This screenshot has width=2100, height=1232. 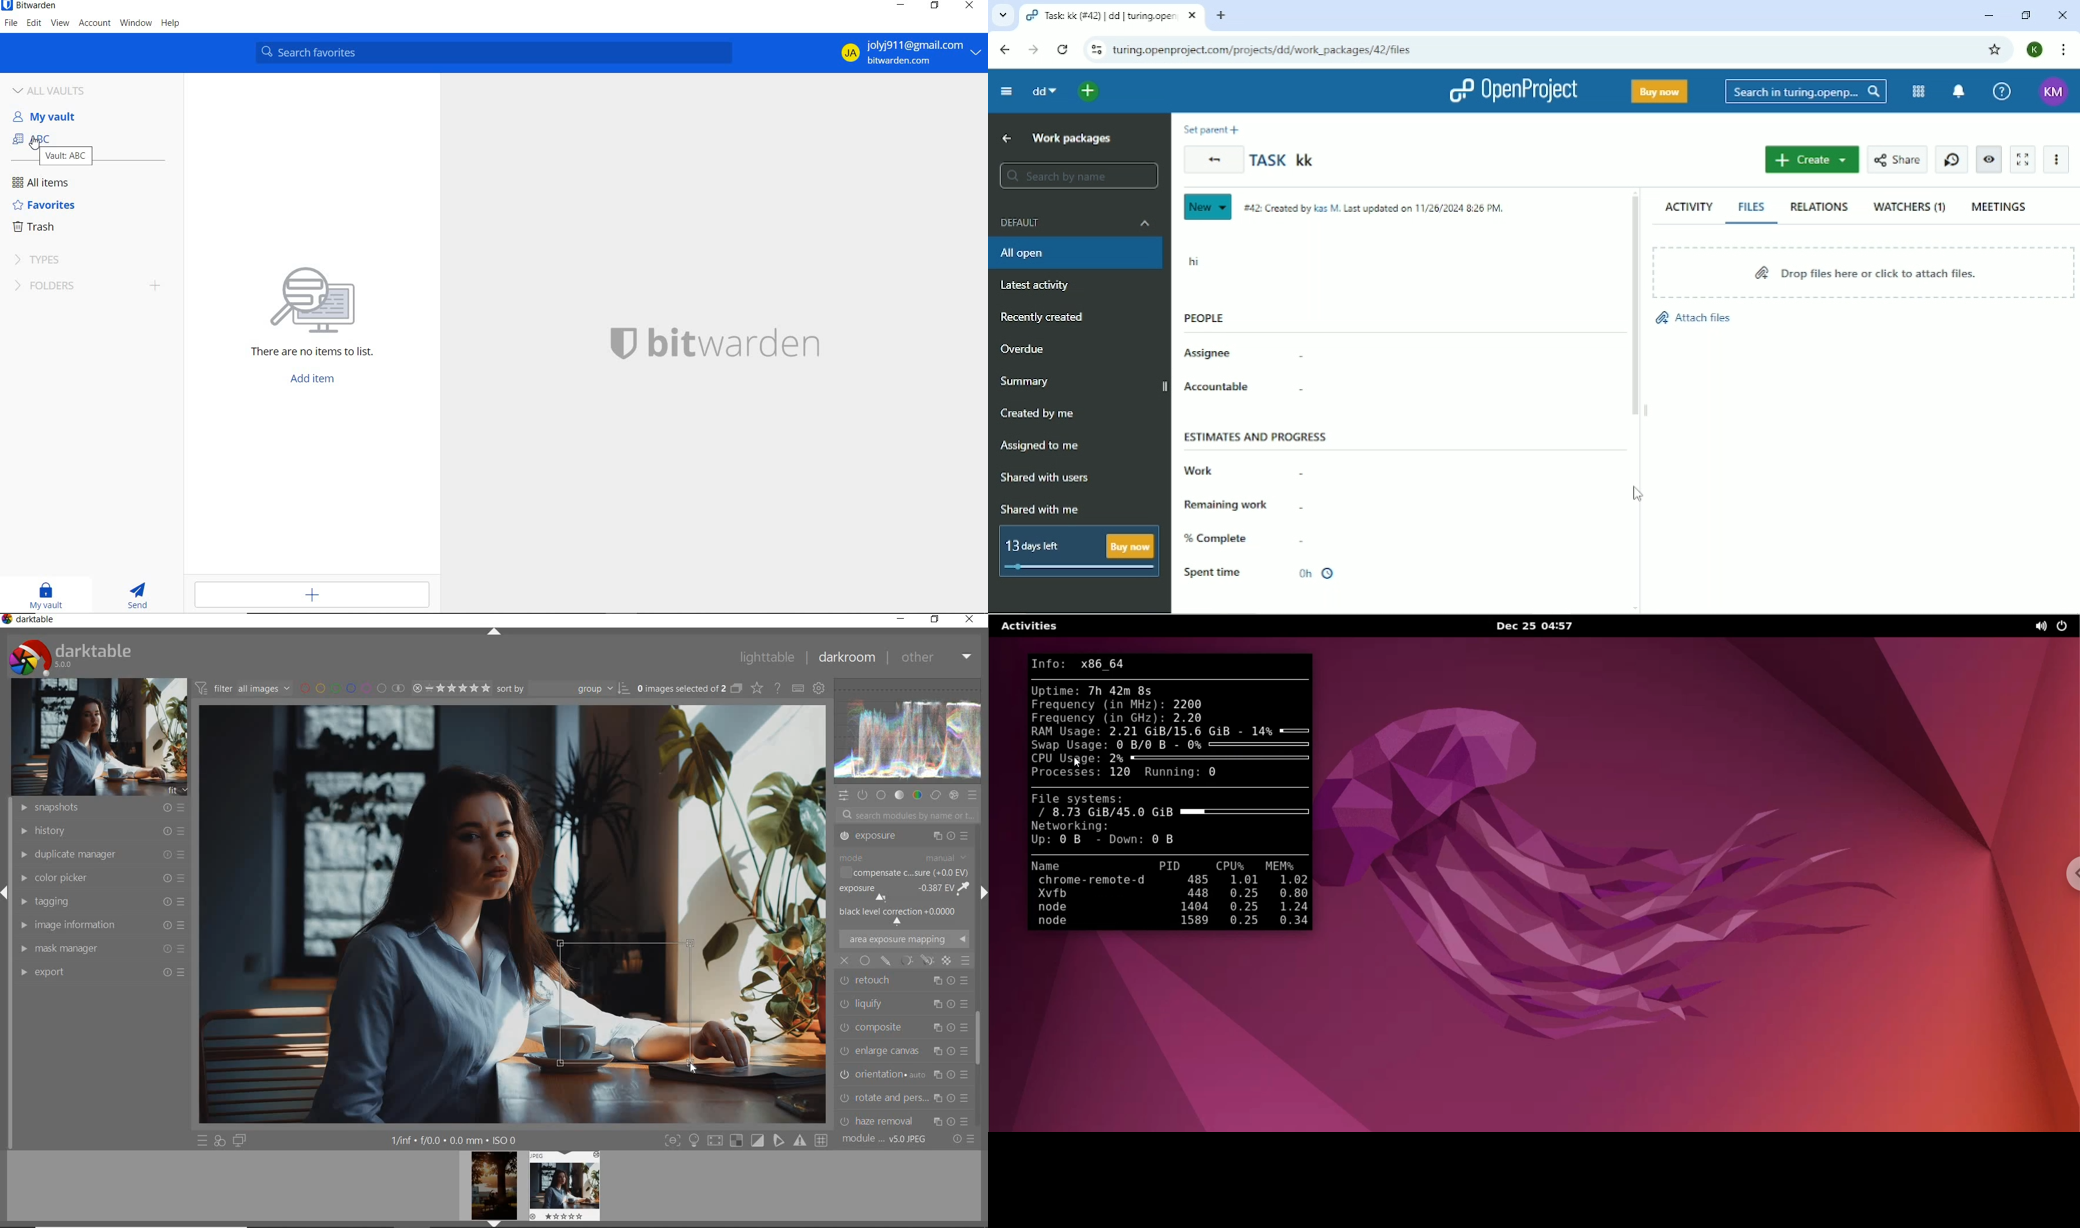 I want to click on VIEW, so click(x=61, y=24).